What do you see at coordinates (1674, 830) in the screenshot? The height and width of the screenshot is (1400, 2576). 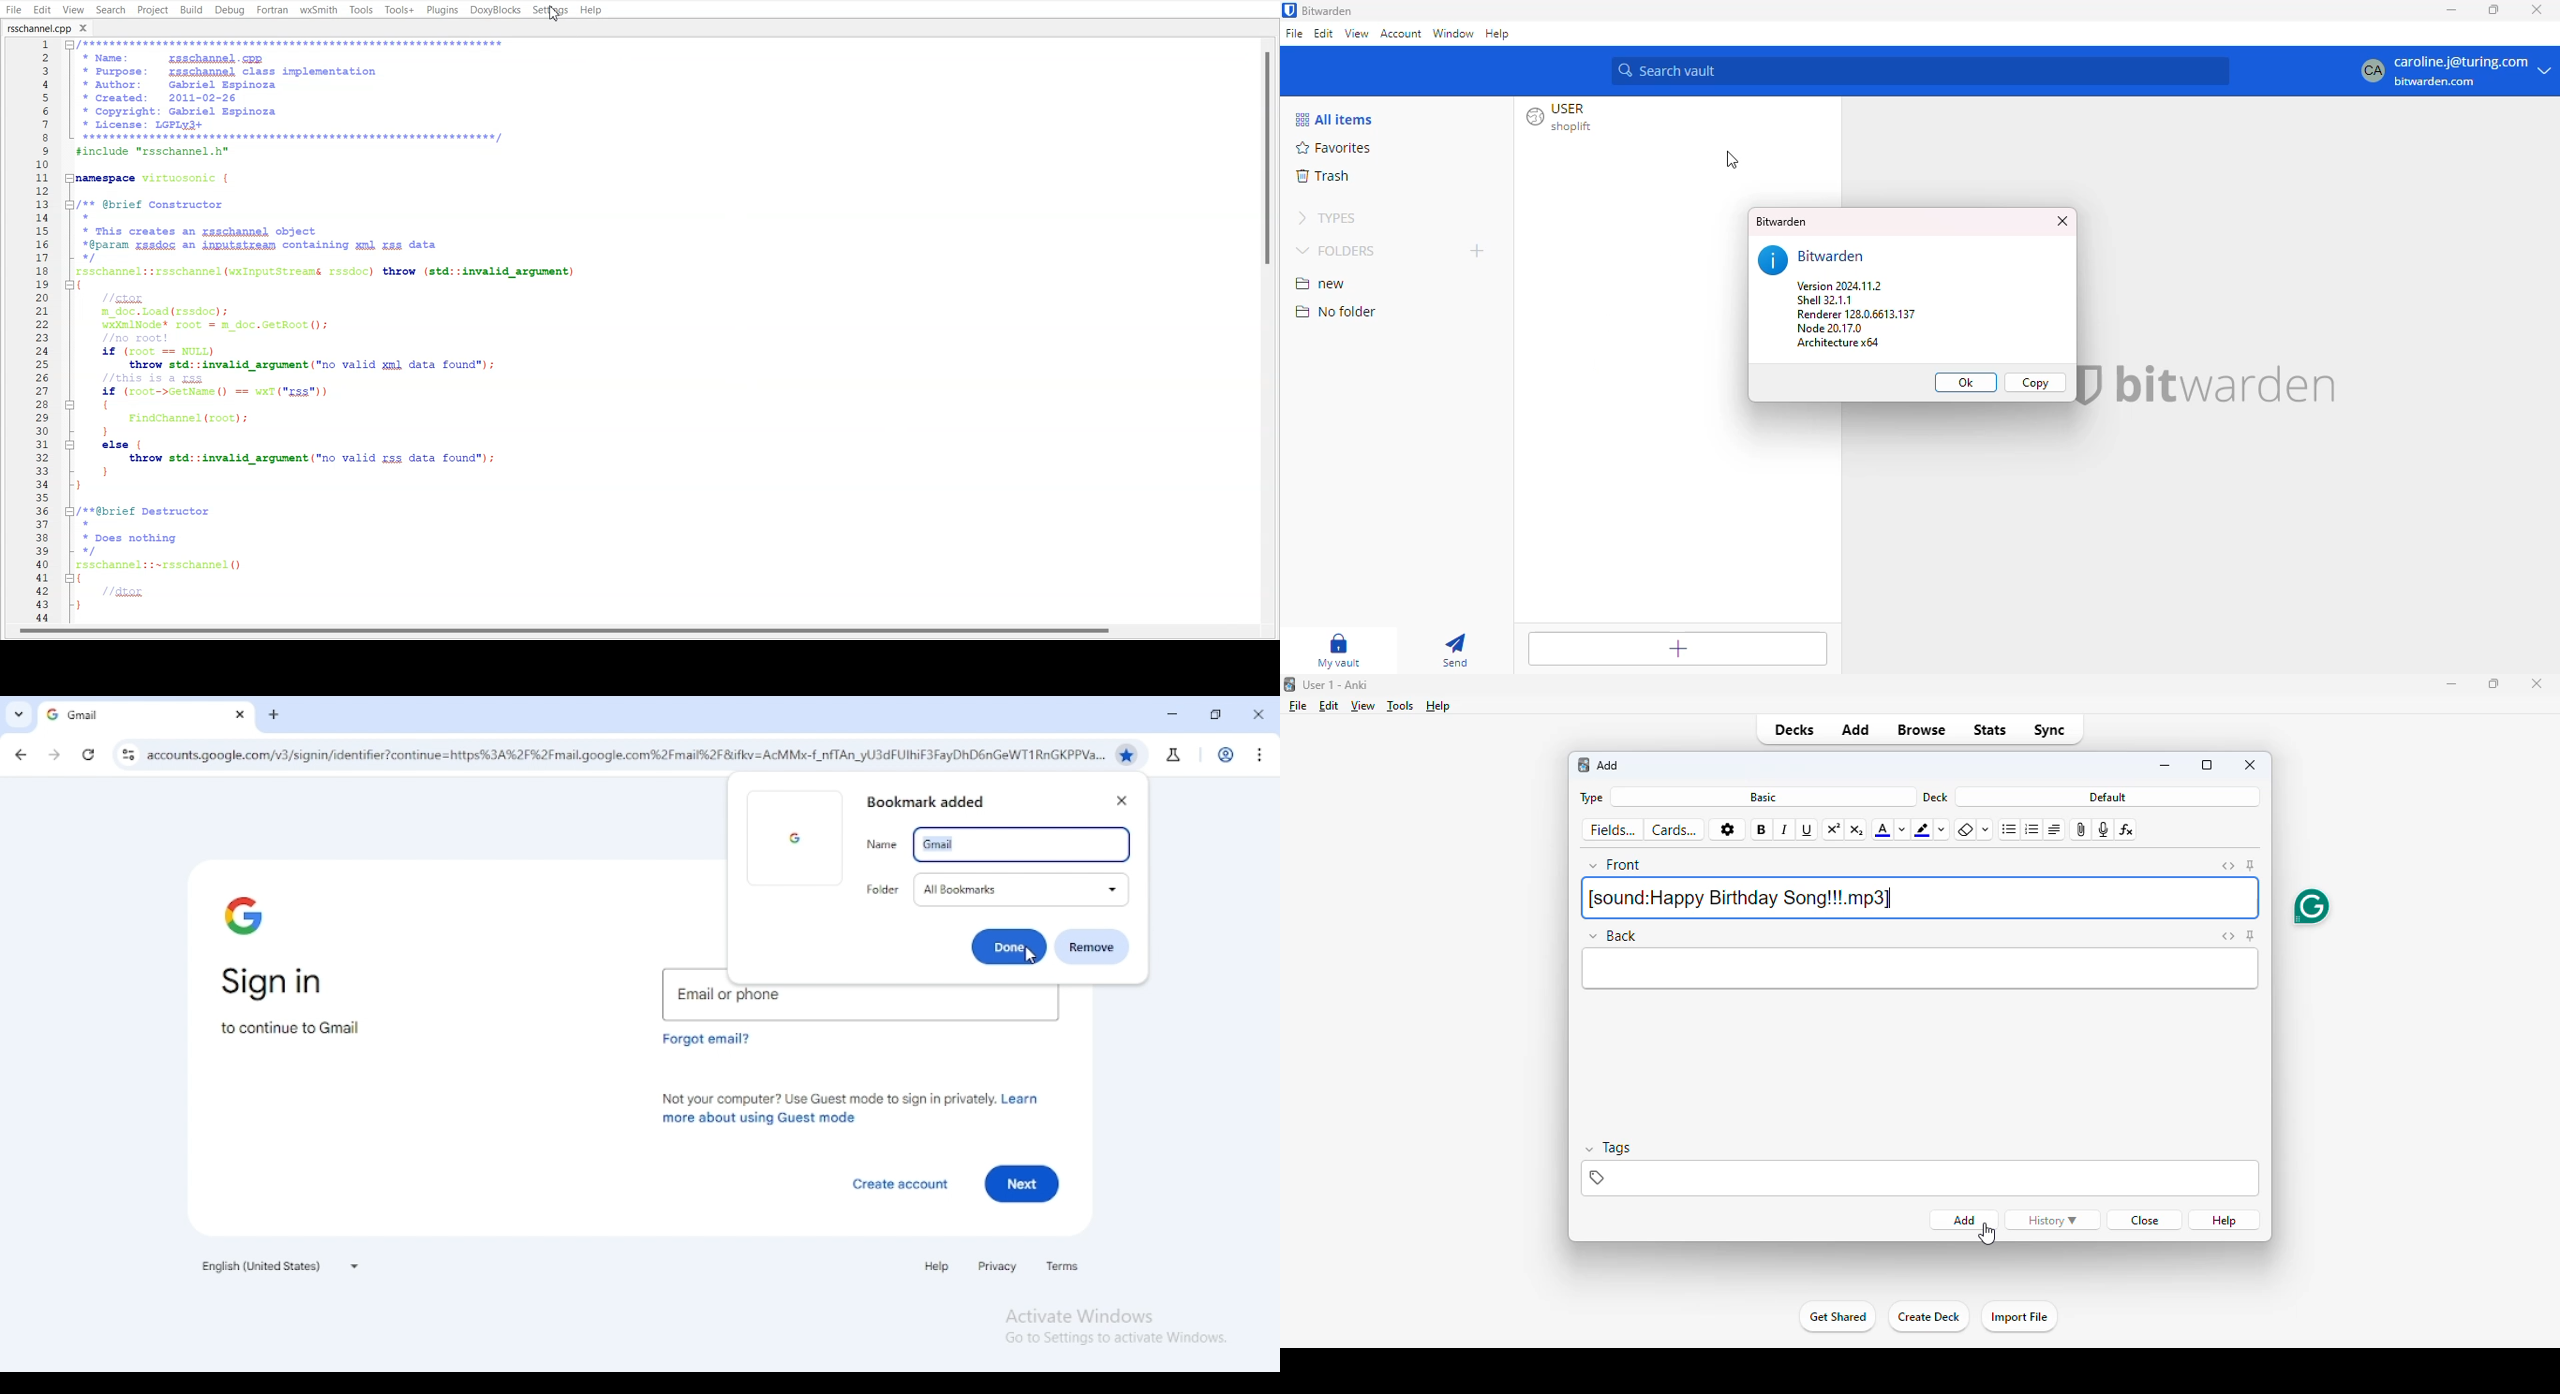 I see `cards` at bounding box center [1674, 830].